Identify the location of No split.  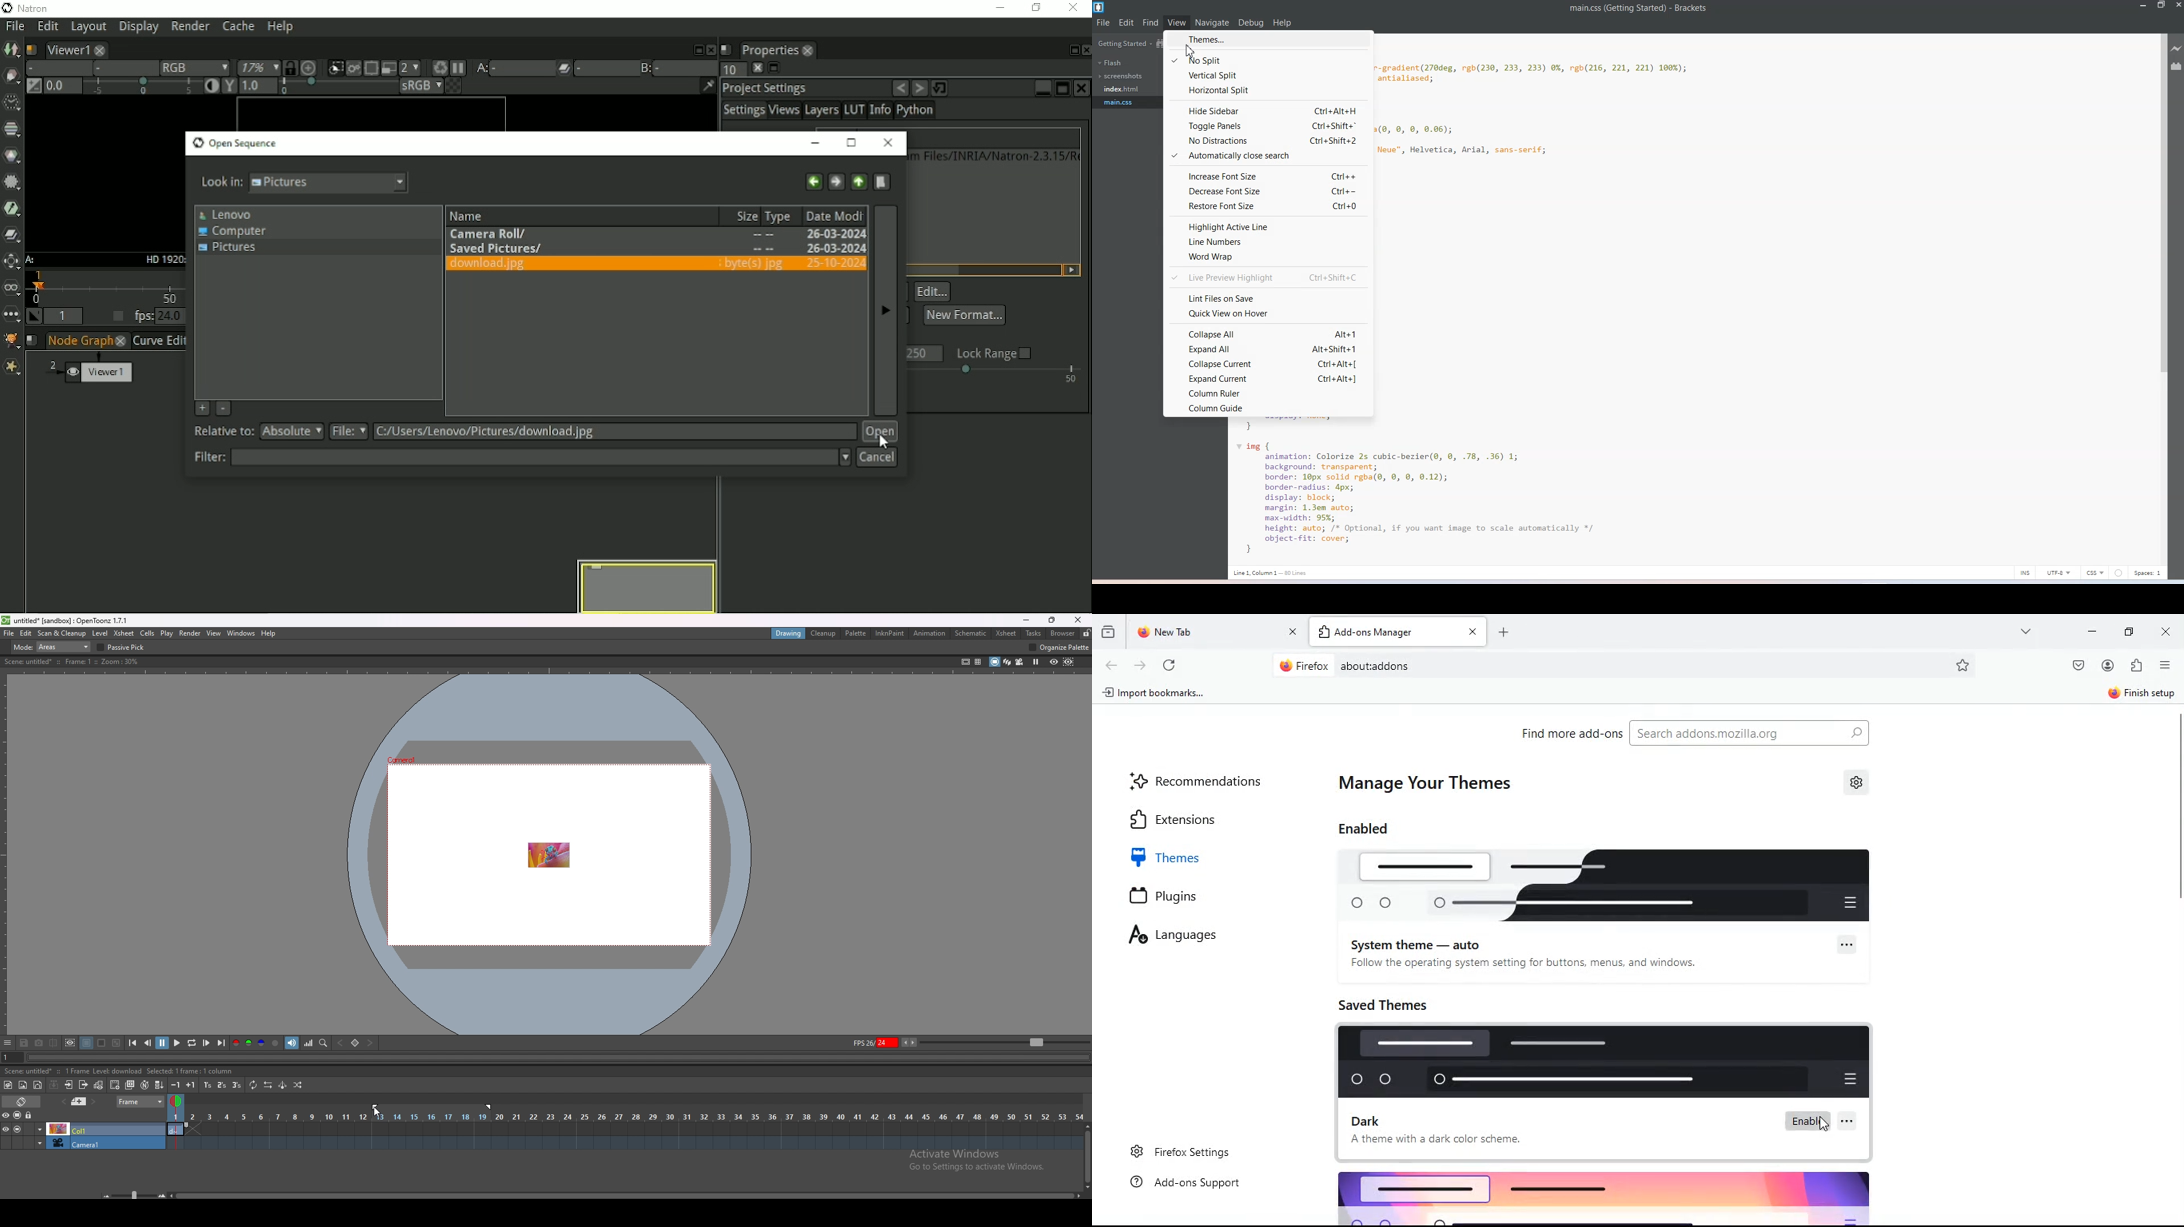
(1268, 59).